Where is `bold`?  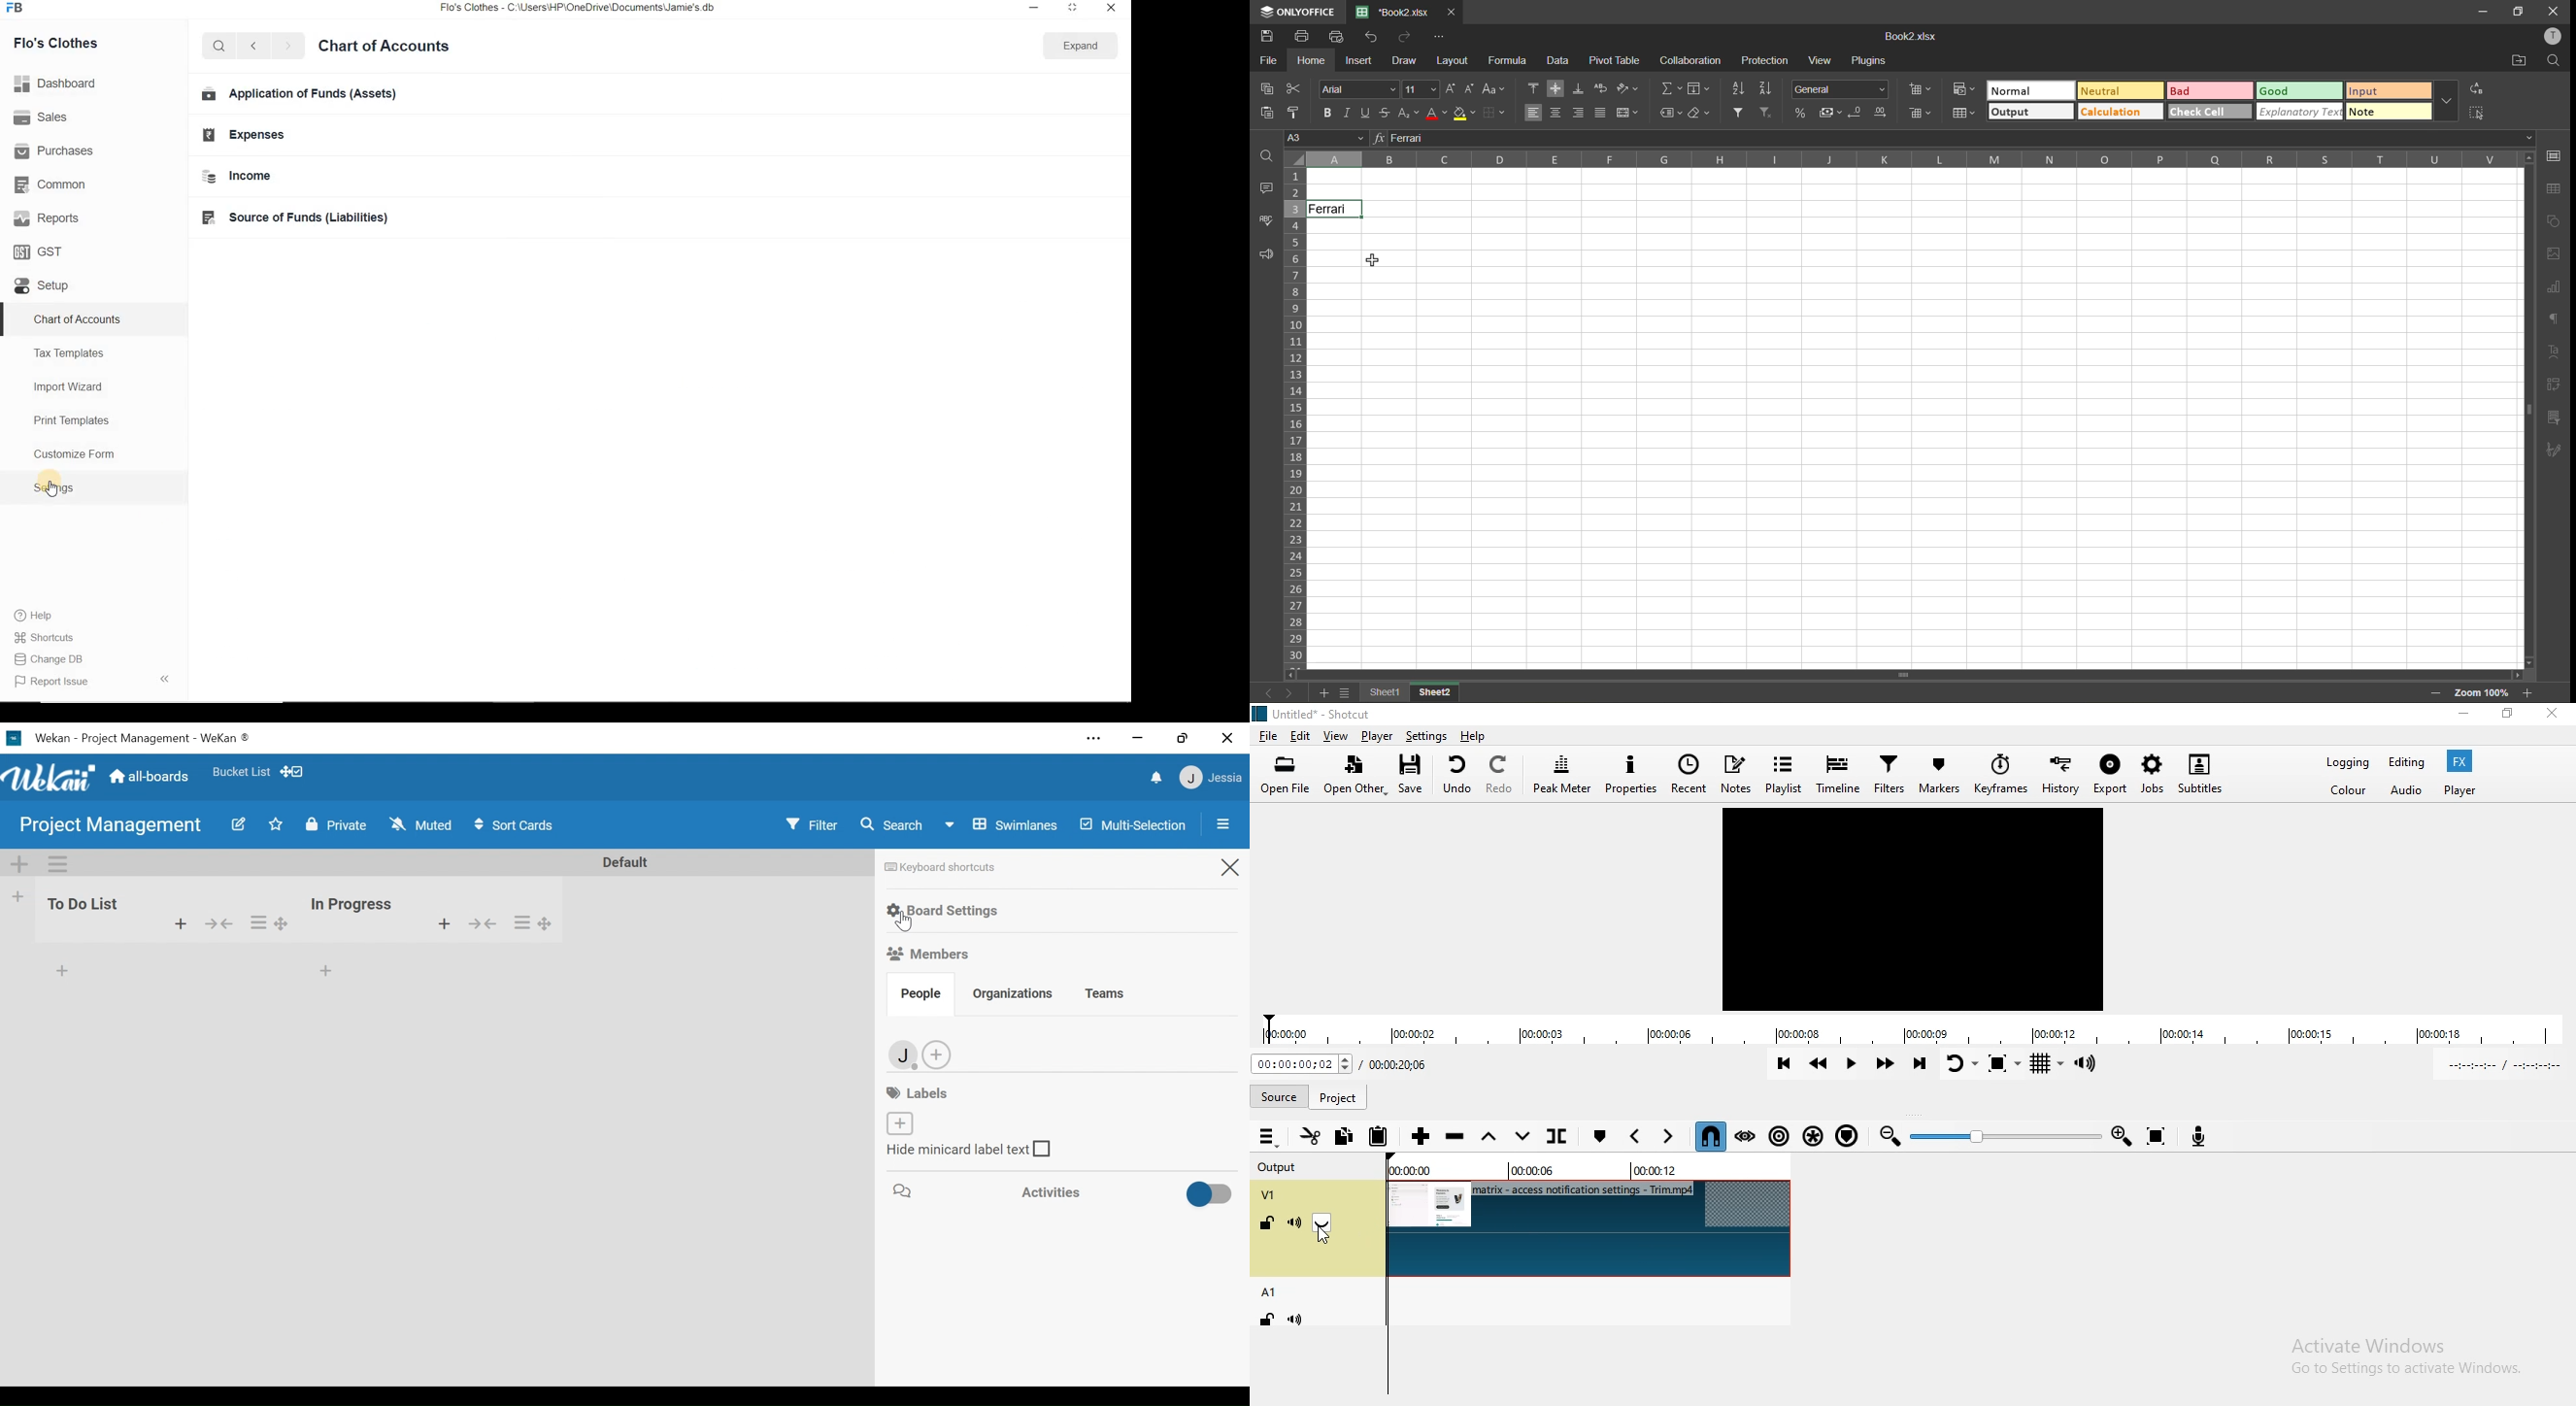 bold is located at coordinates (1329, 114).